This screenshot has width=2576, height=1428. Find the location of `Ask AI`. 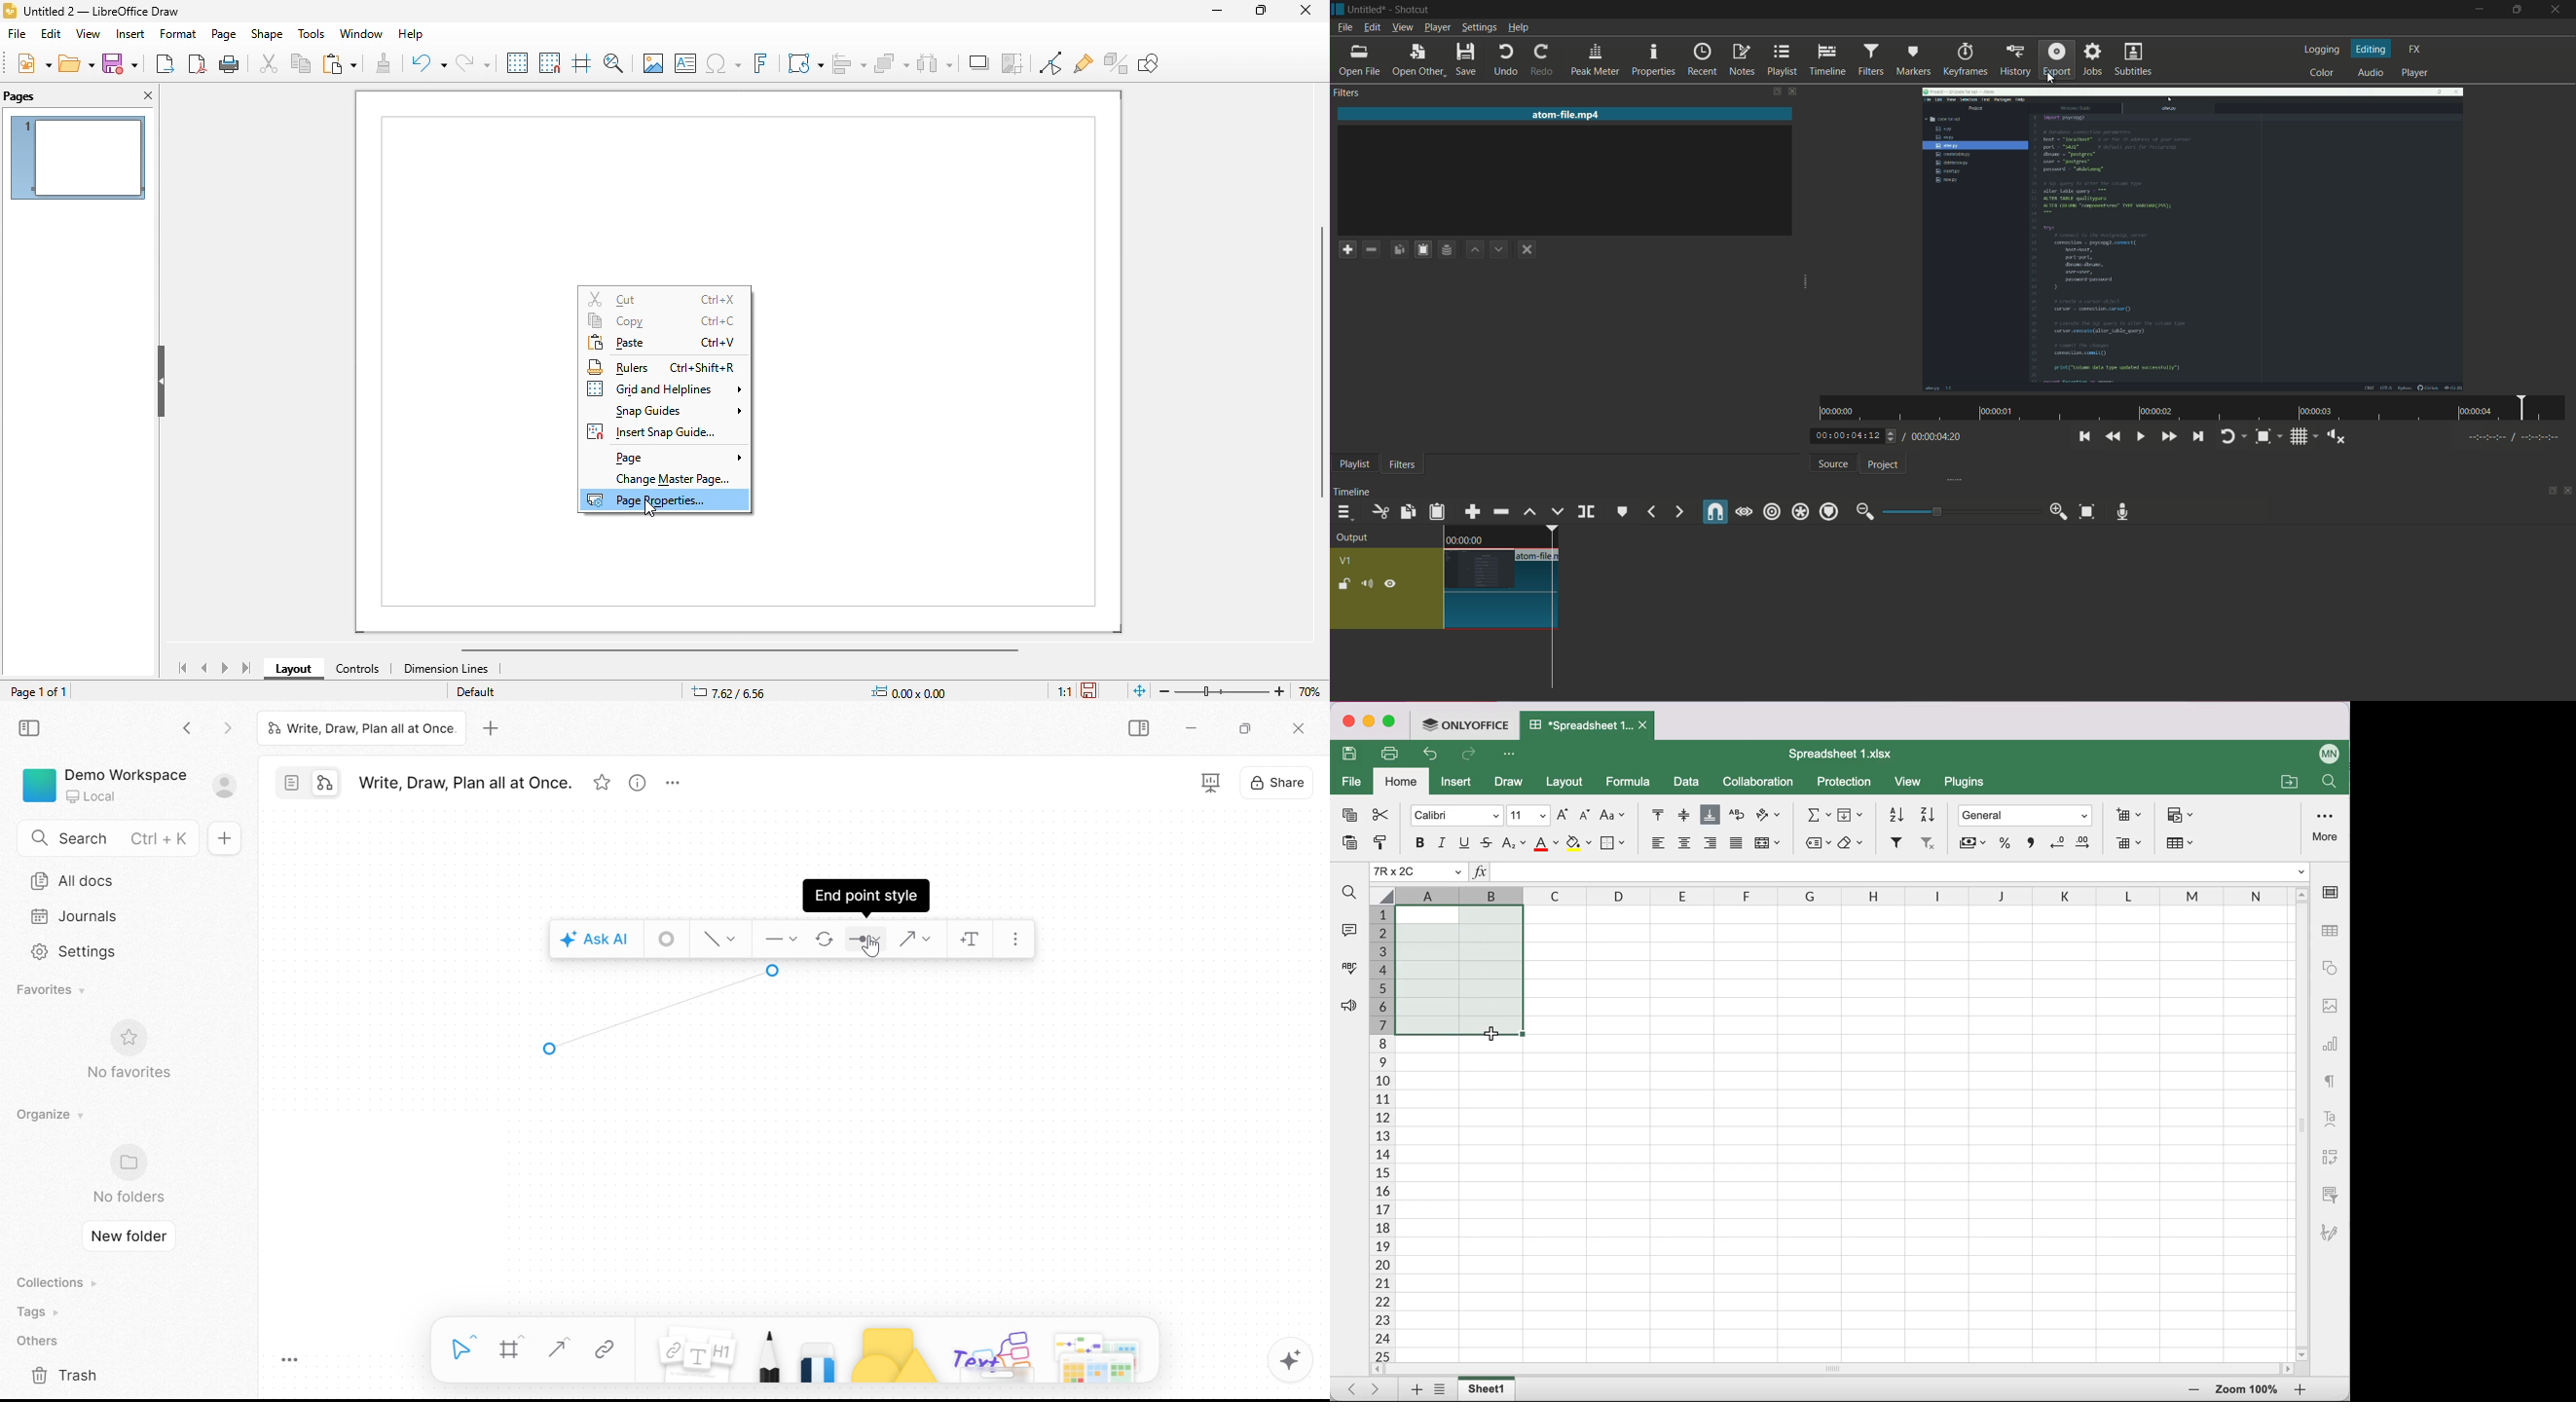

Ask AI is located at coordinates (594, 941).